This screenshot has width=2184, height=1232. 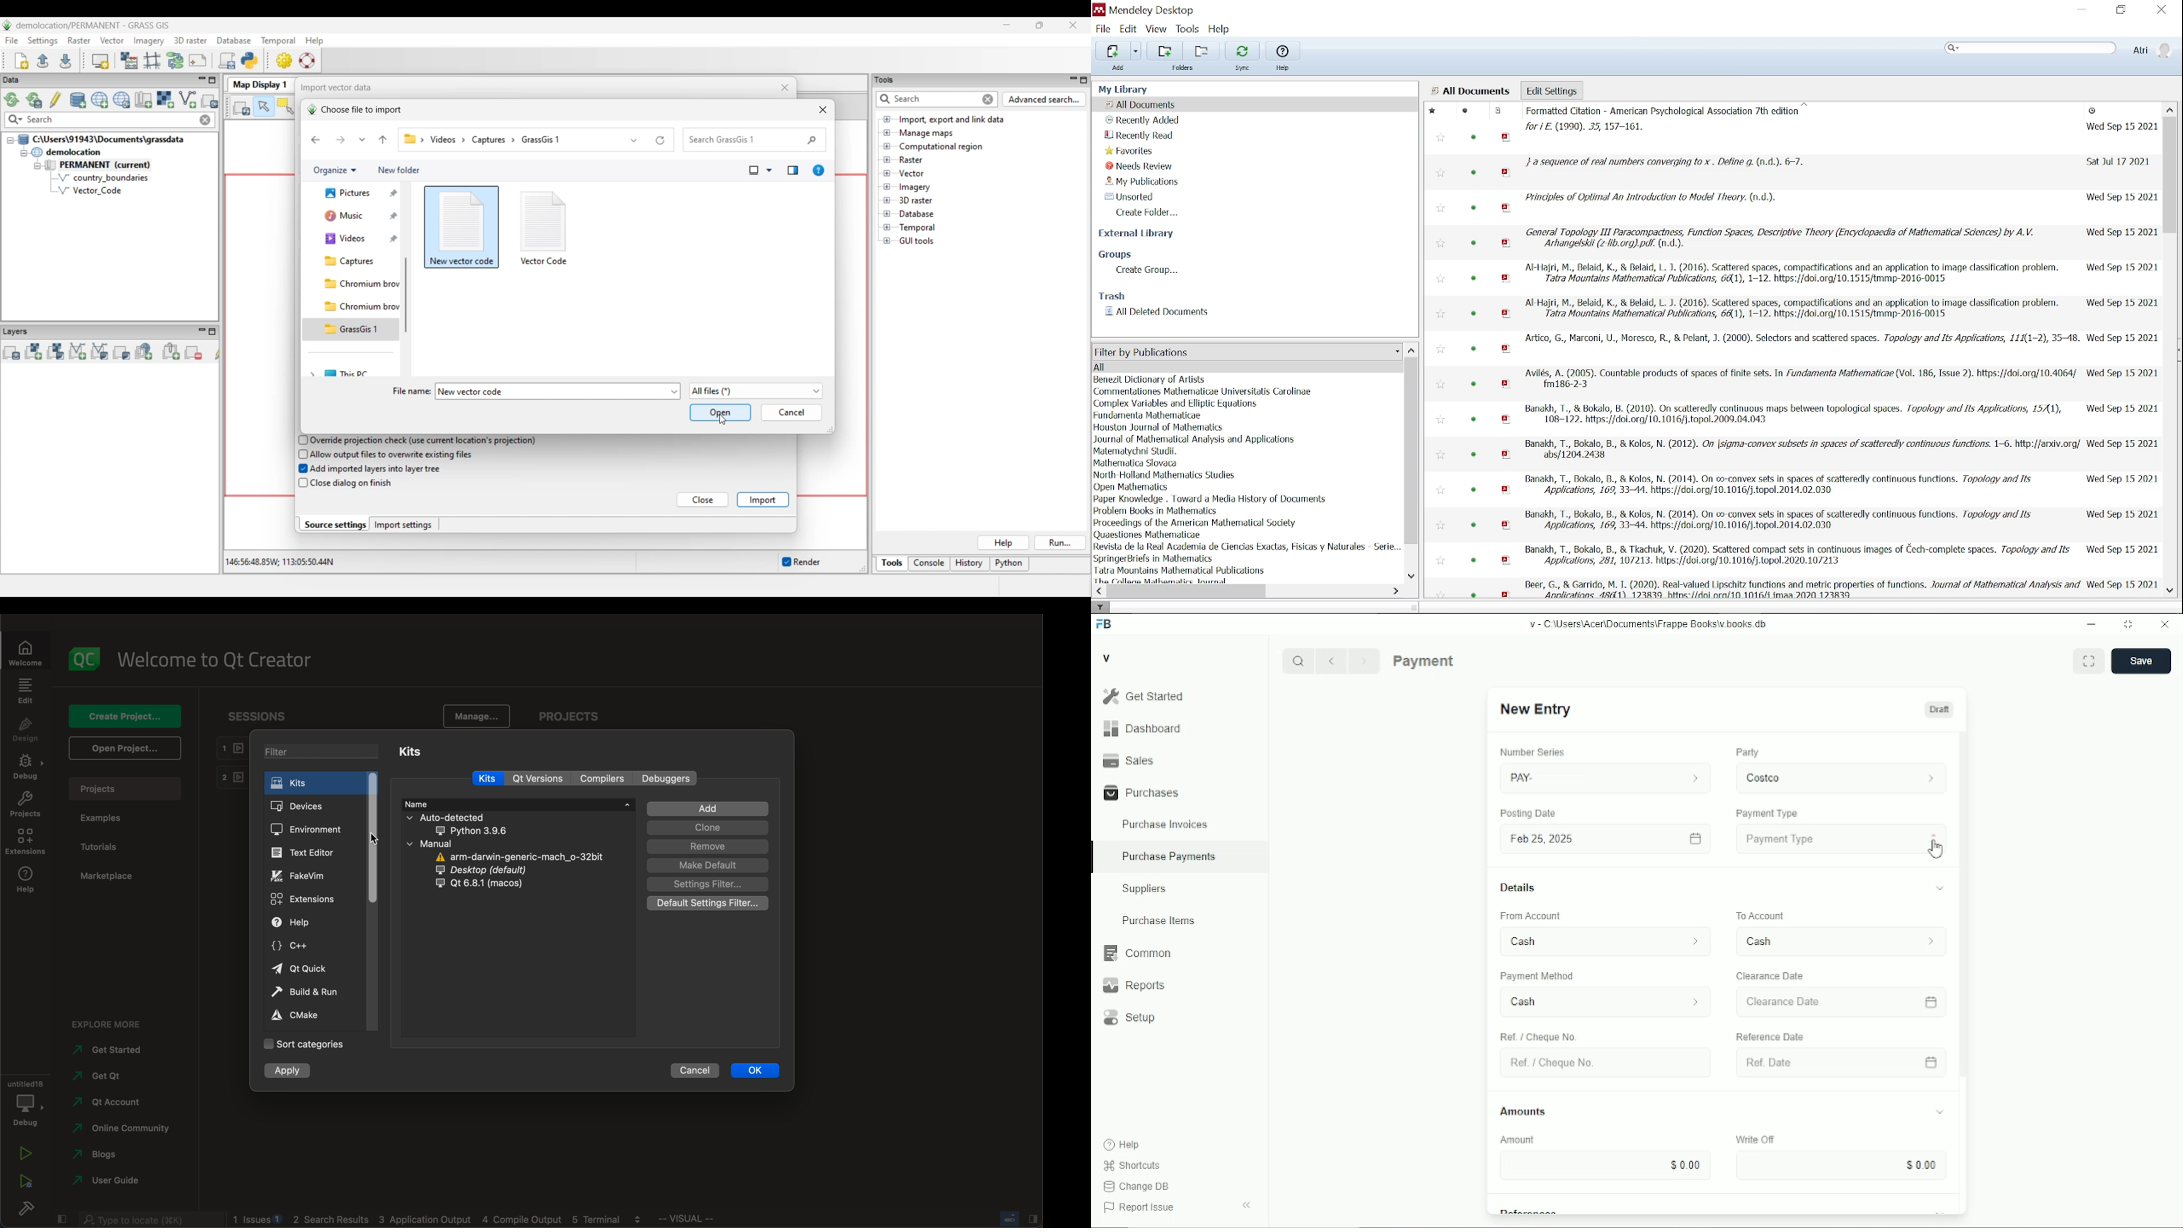 I want to click on Change dimension, so click(x=2128, y=624).